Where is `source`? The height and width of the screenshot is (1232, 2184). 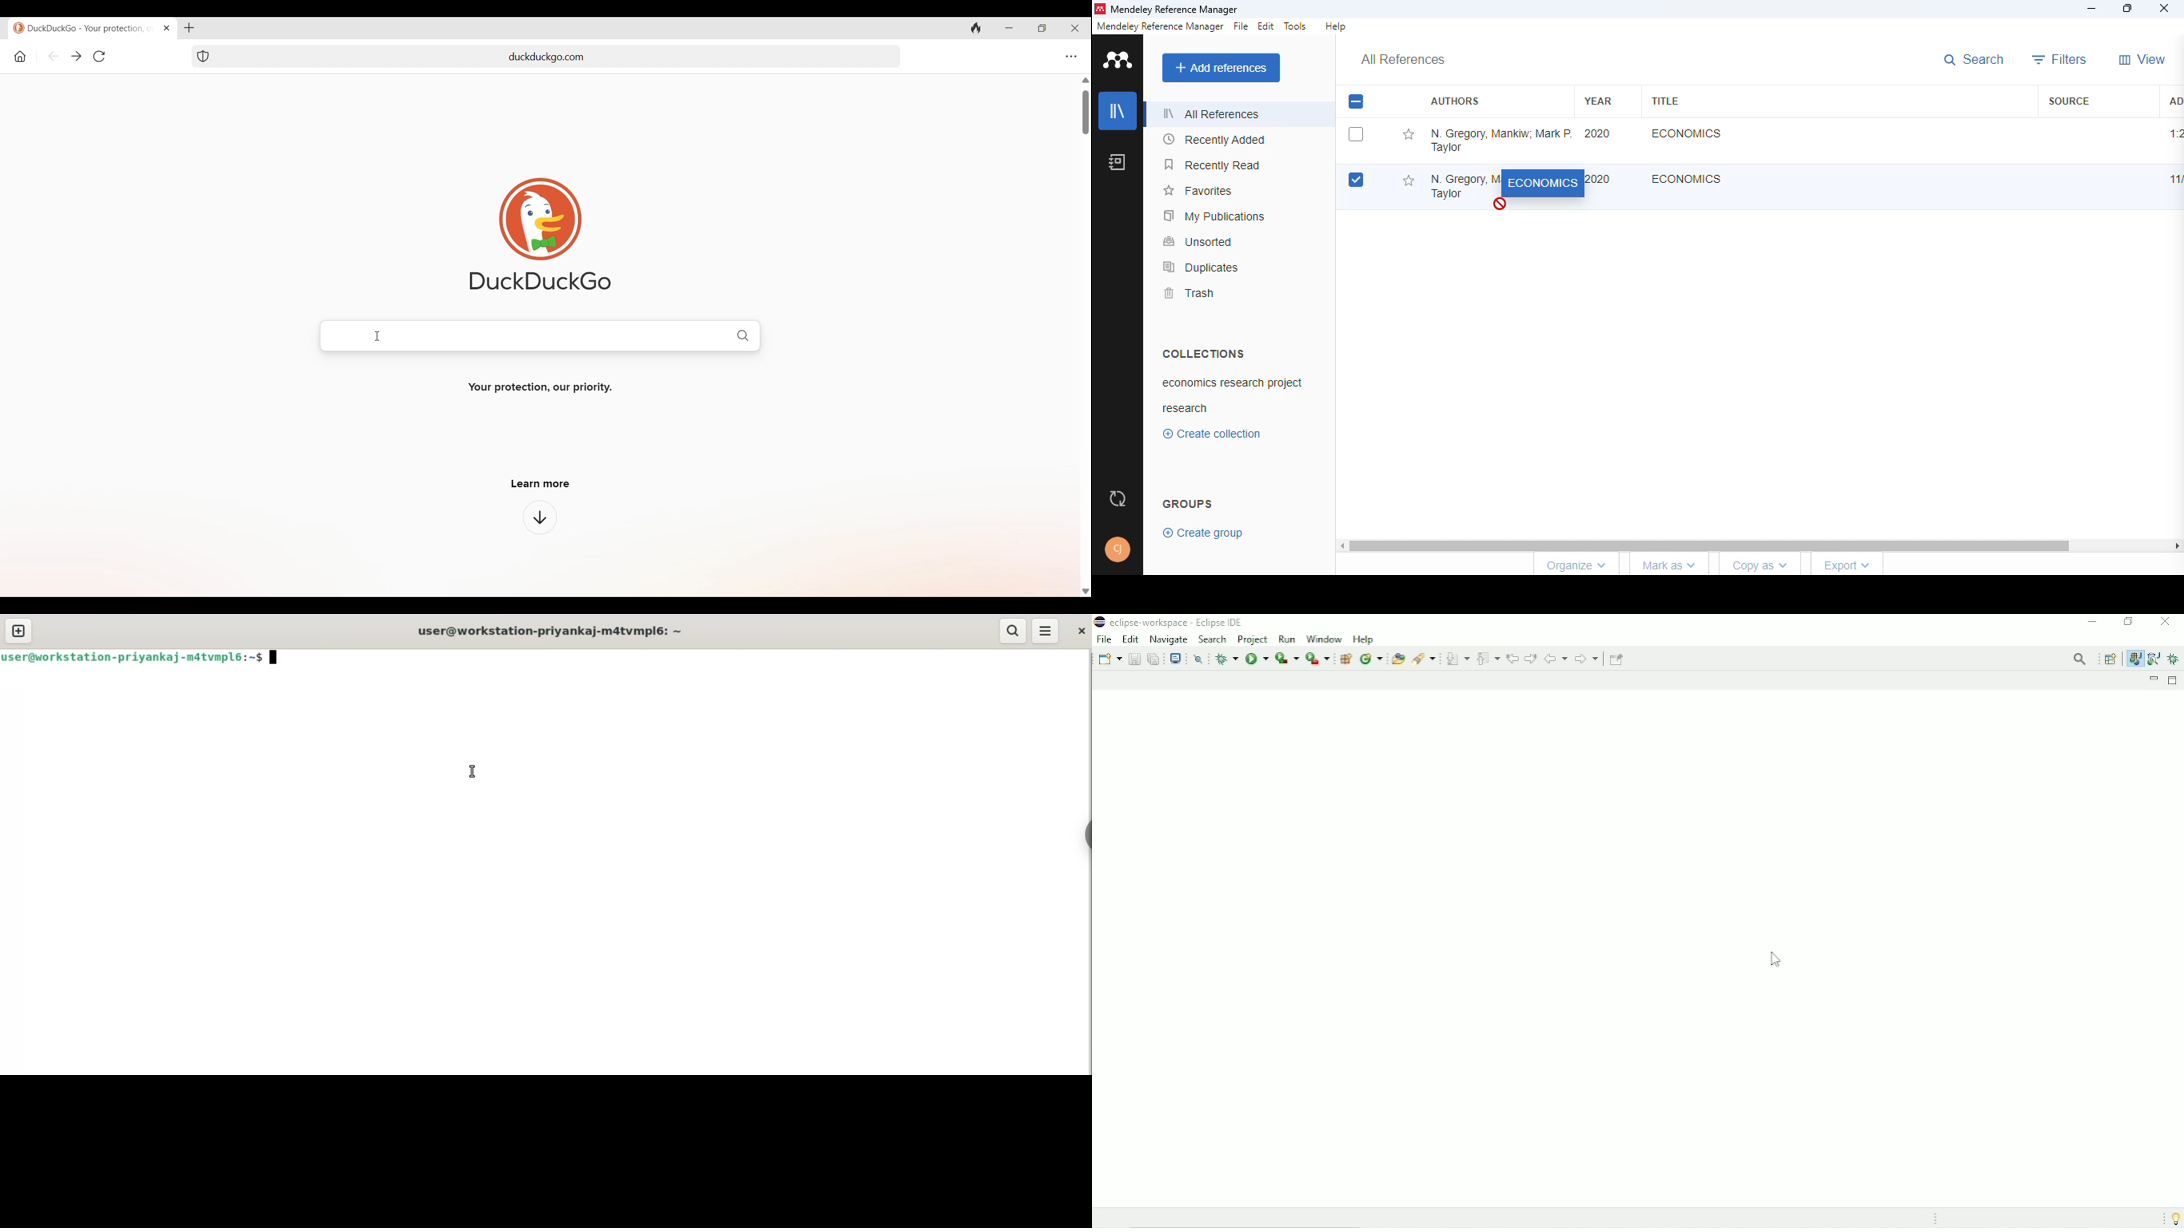 source is located at coordinates (2069, 101).